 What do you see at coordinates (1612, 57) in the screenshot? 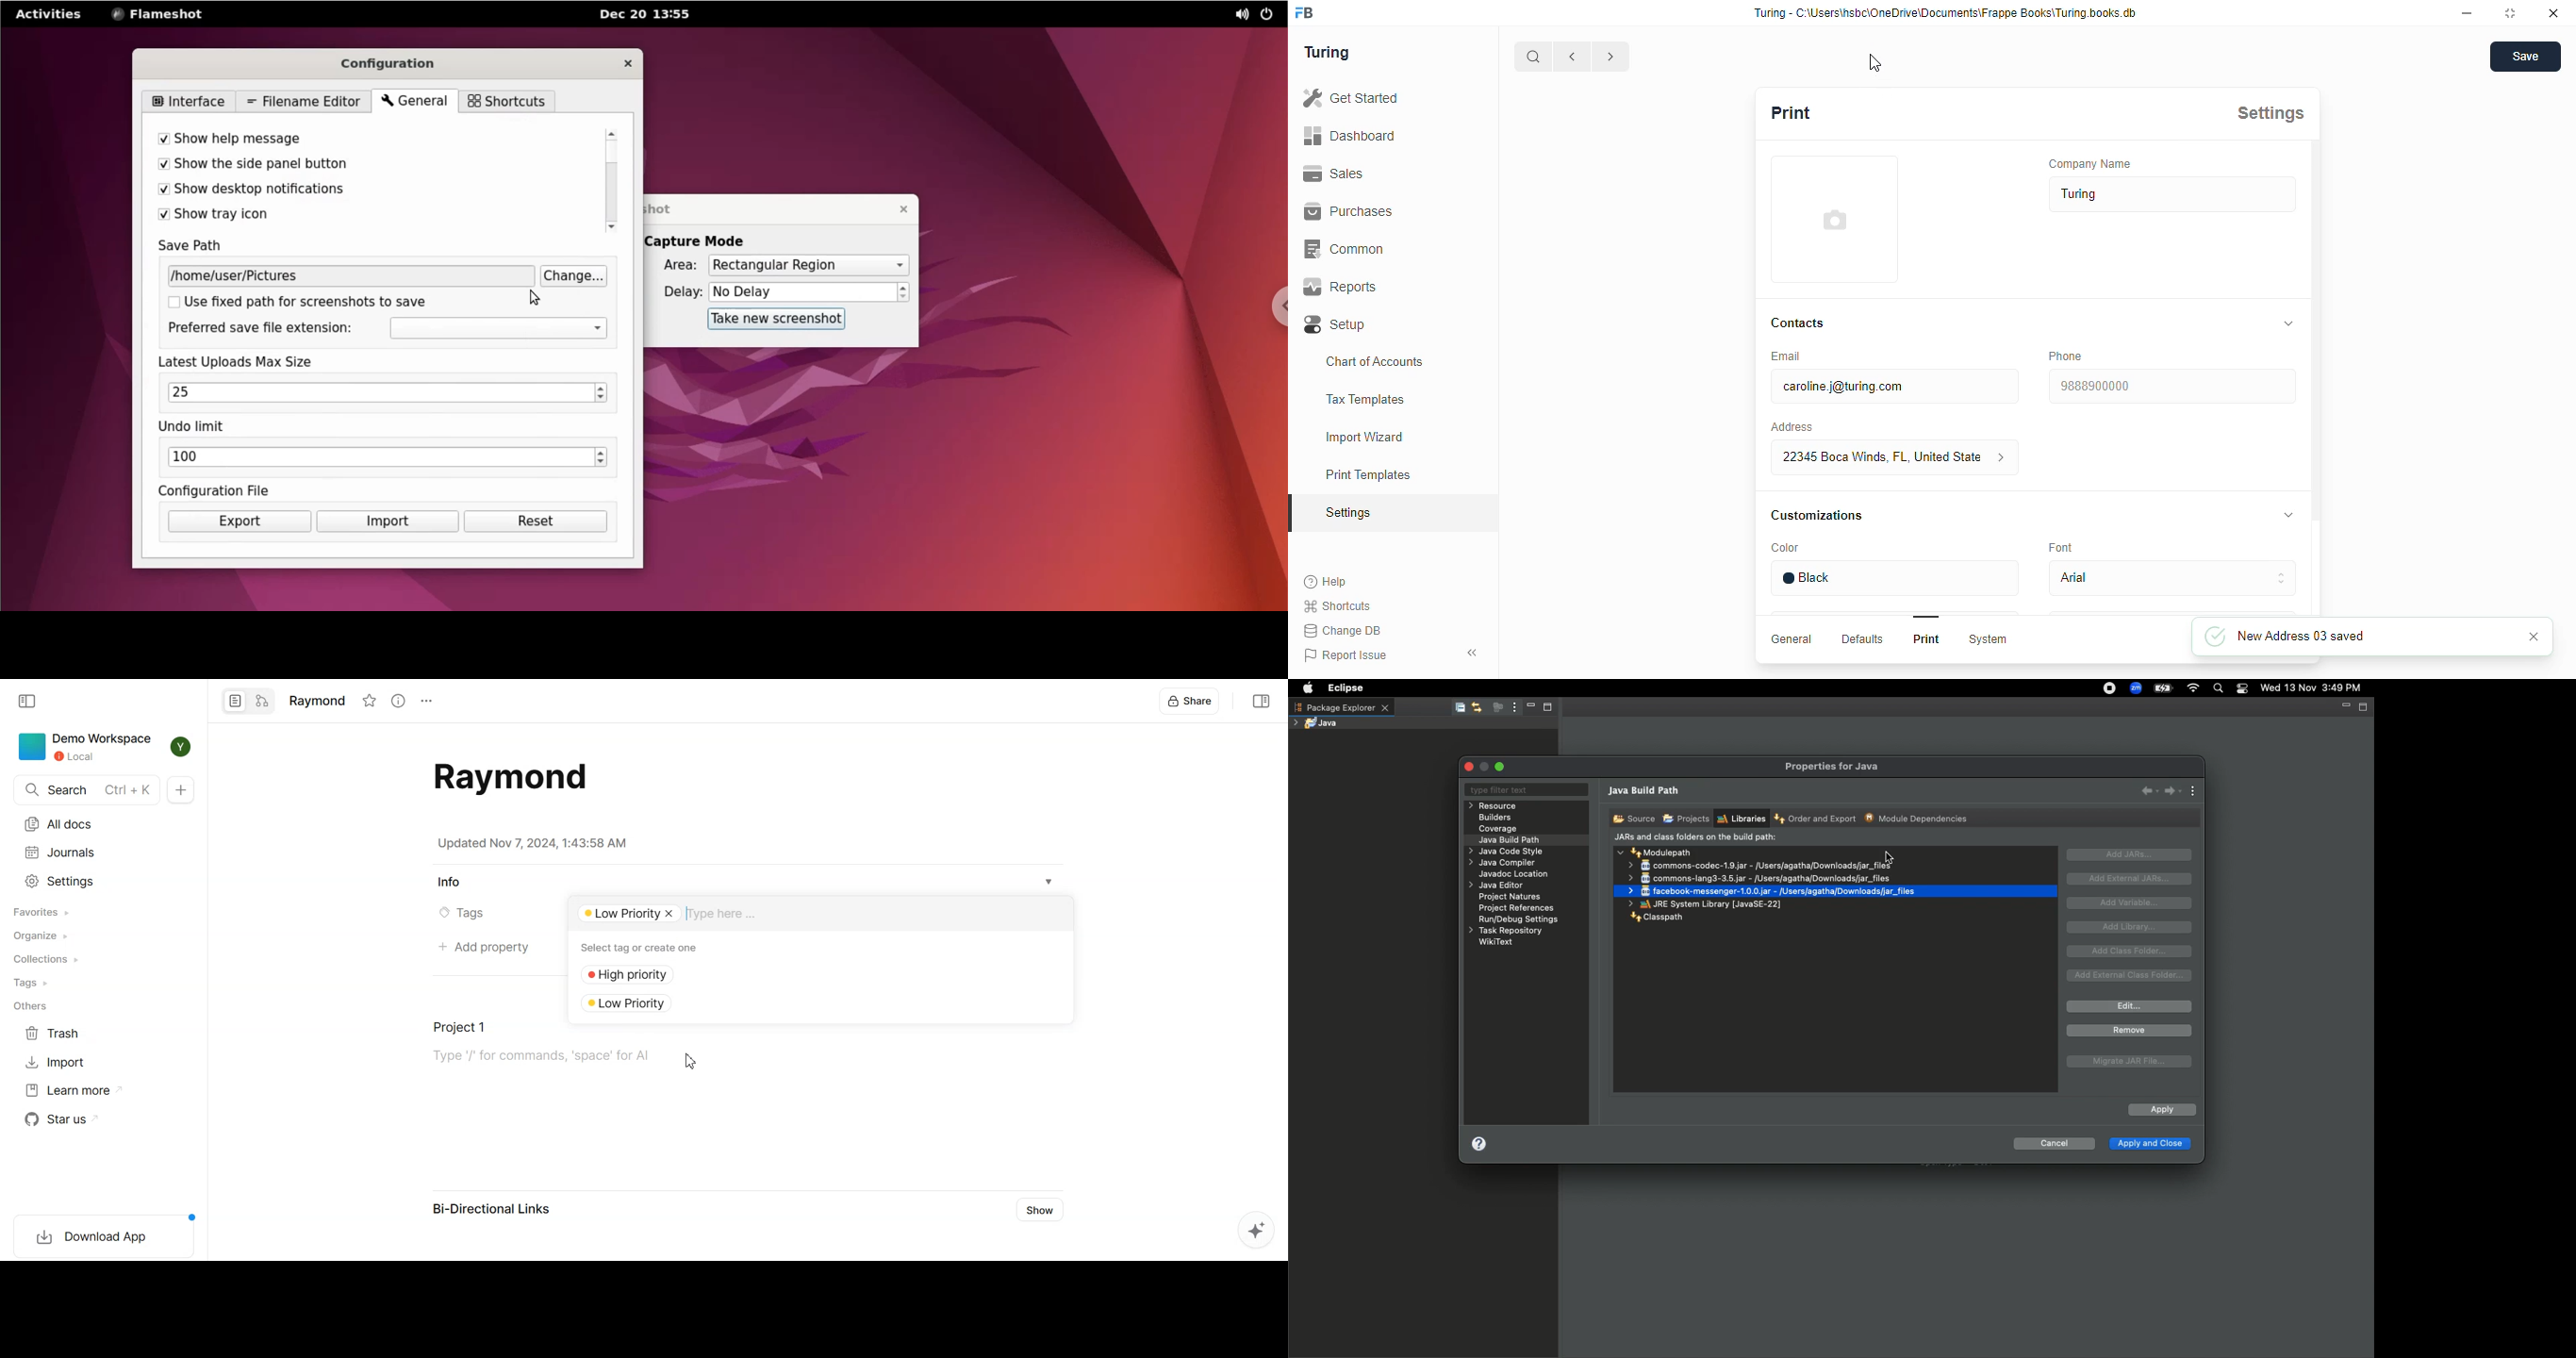
I see `next` at bounding box center [1612, 57].